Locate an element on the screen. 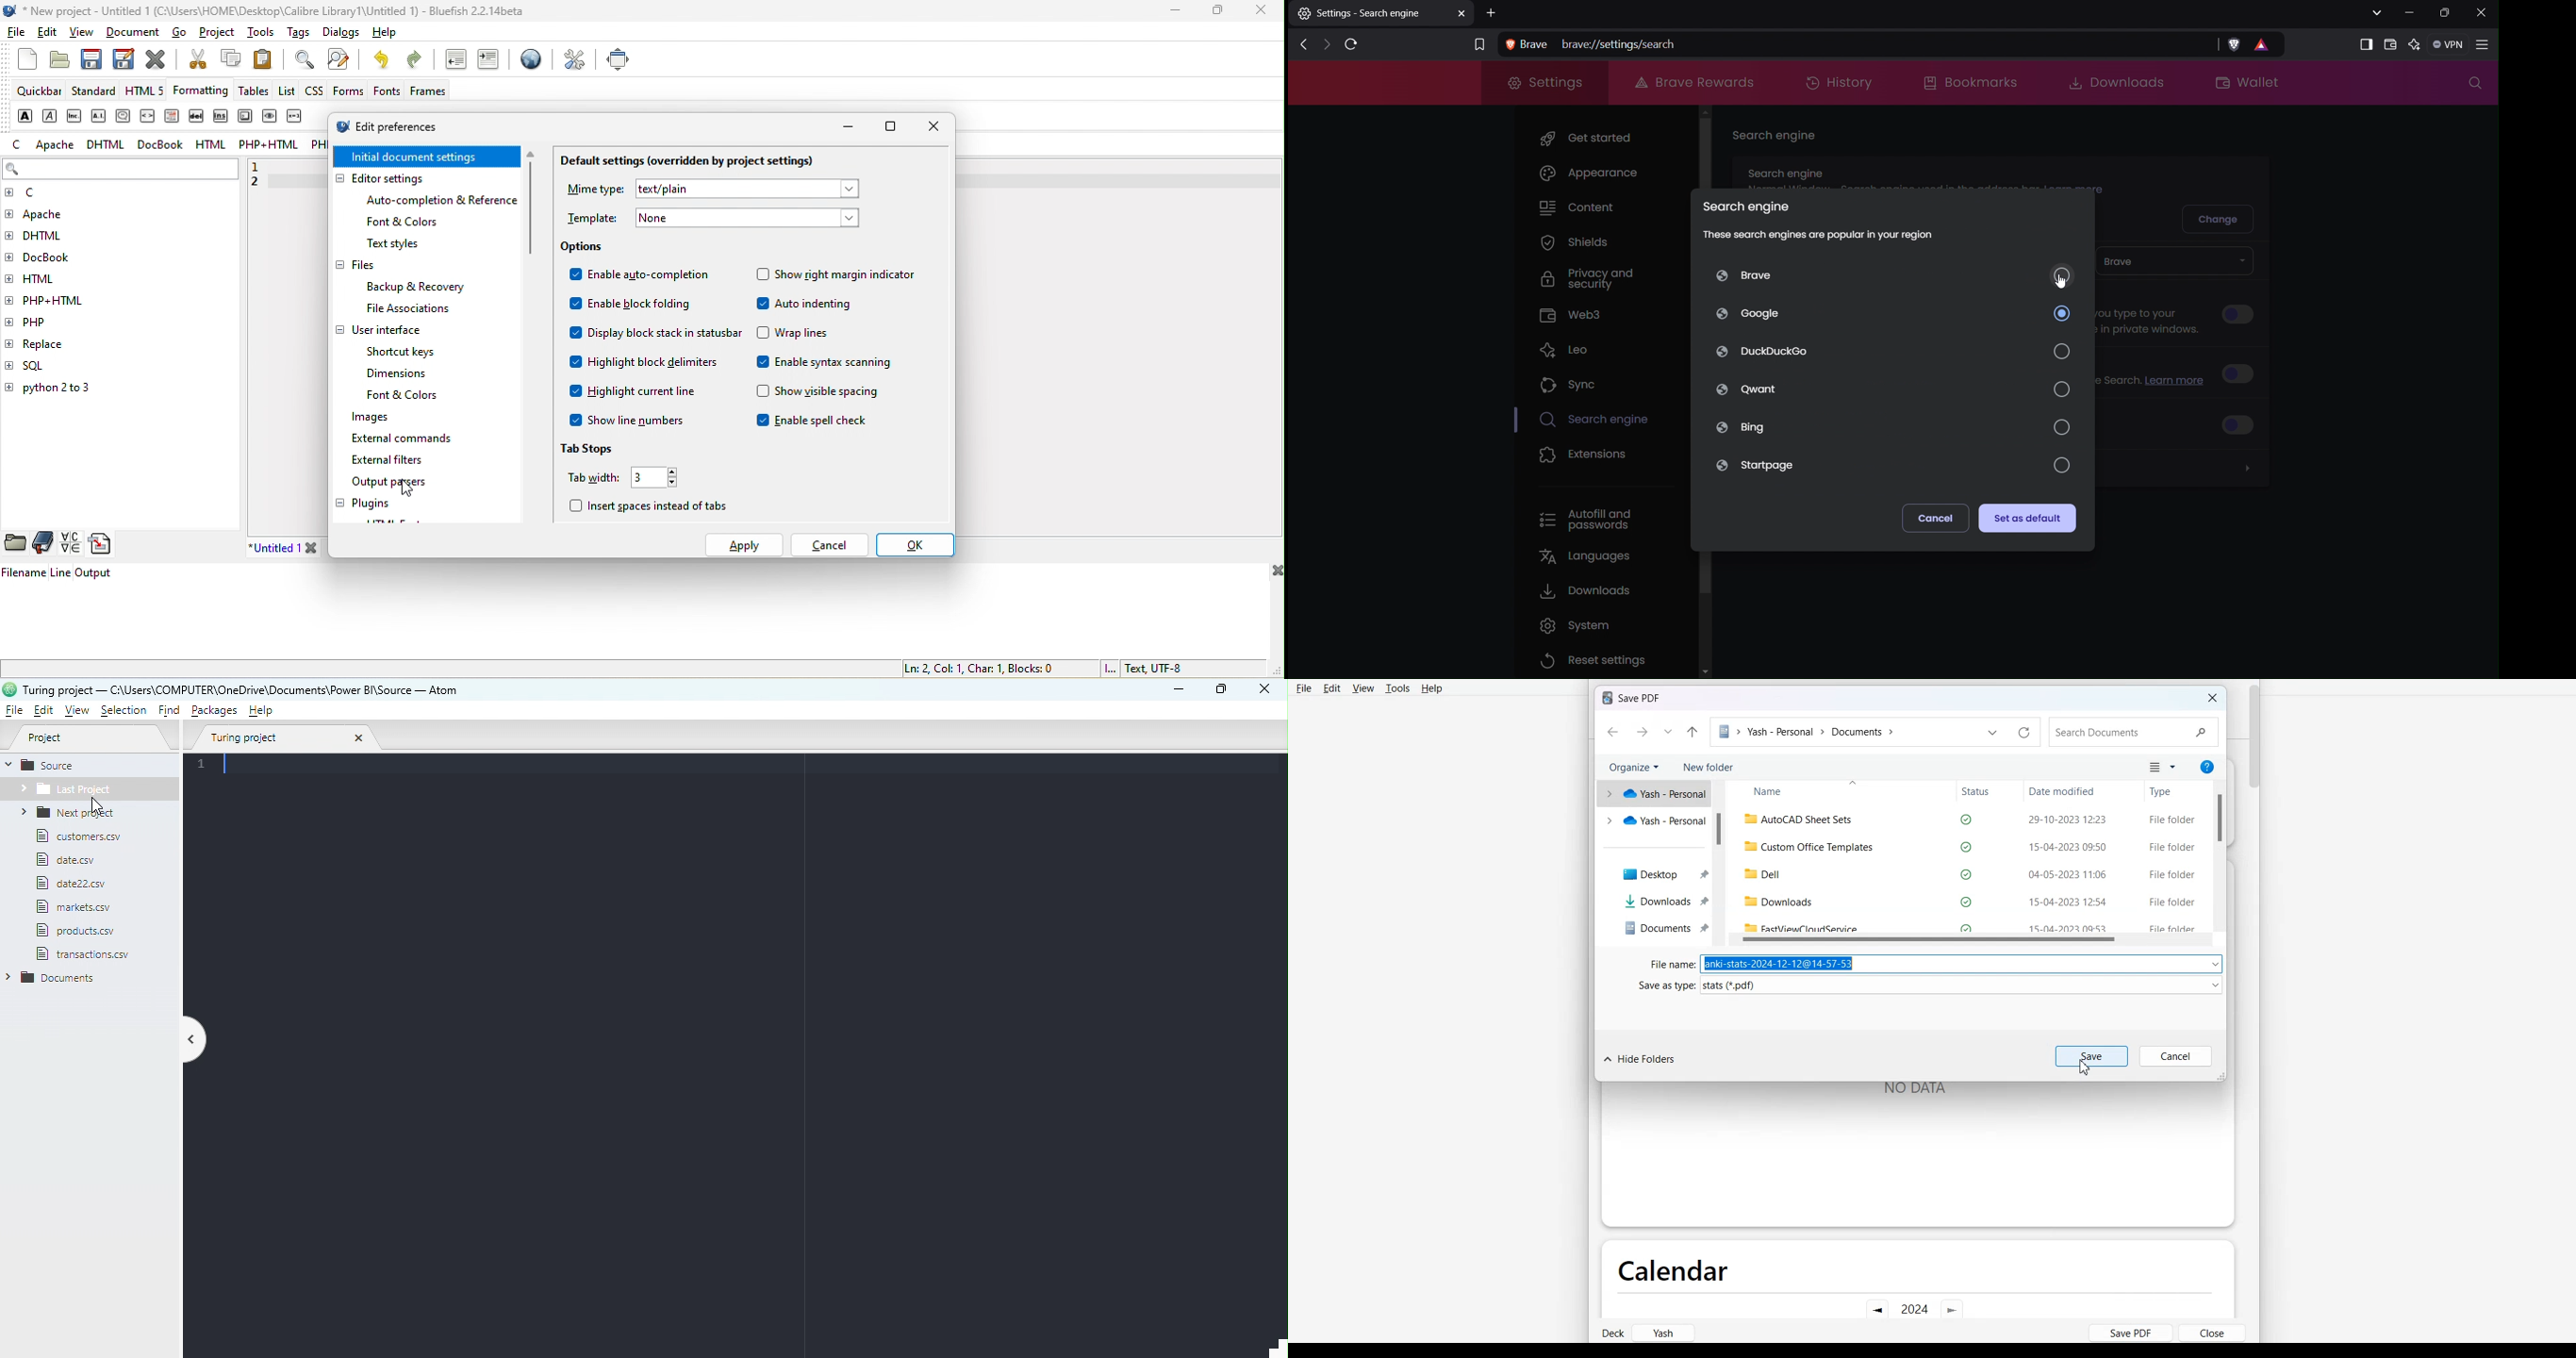 Image resolution: width=2576 pixels, height=1372 pixels. downloads is located at coordinates (1970, 903).